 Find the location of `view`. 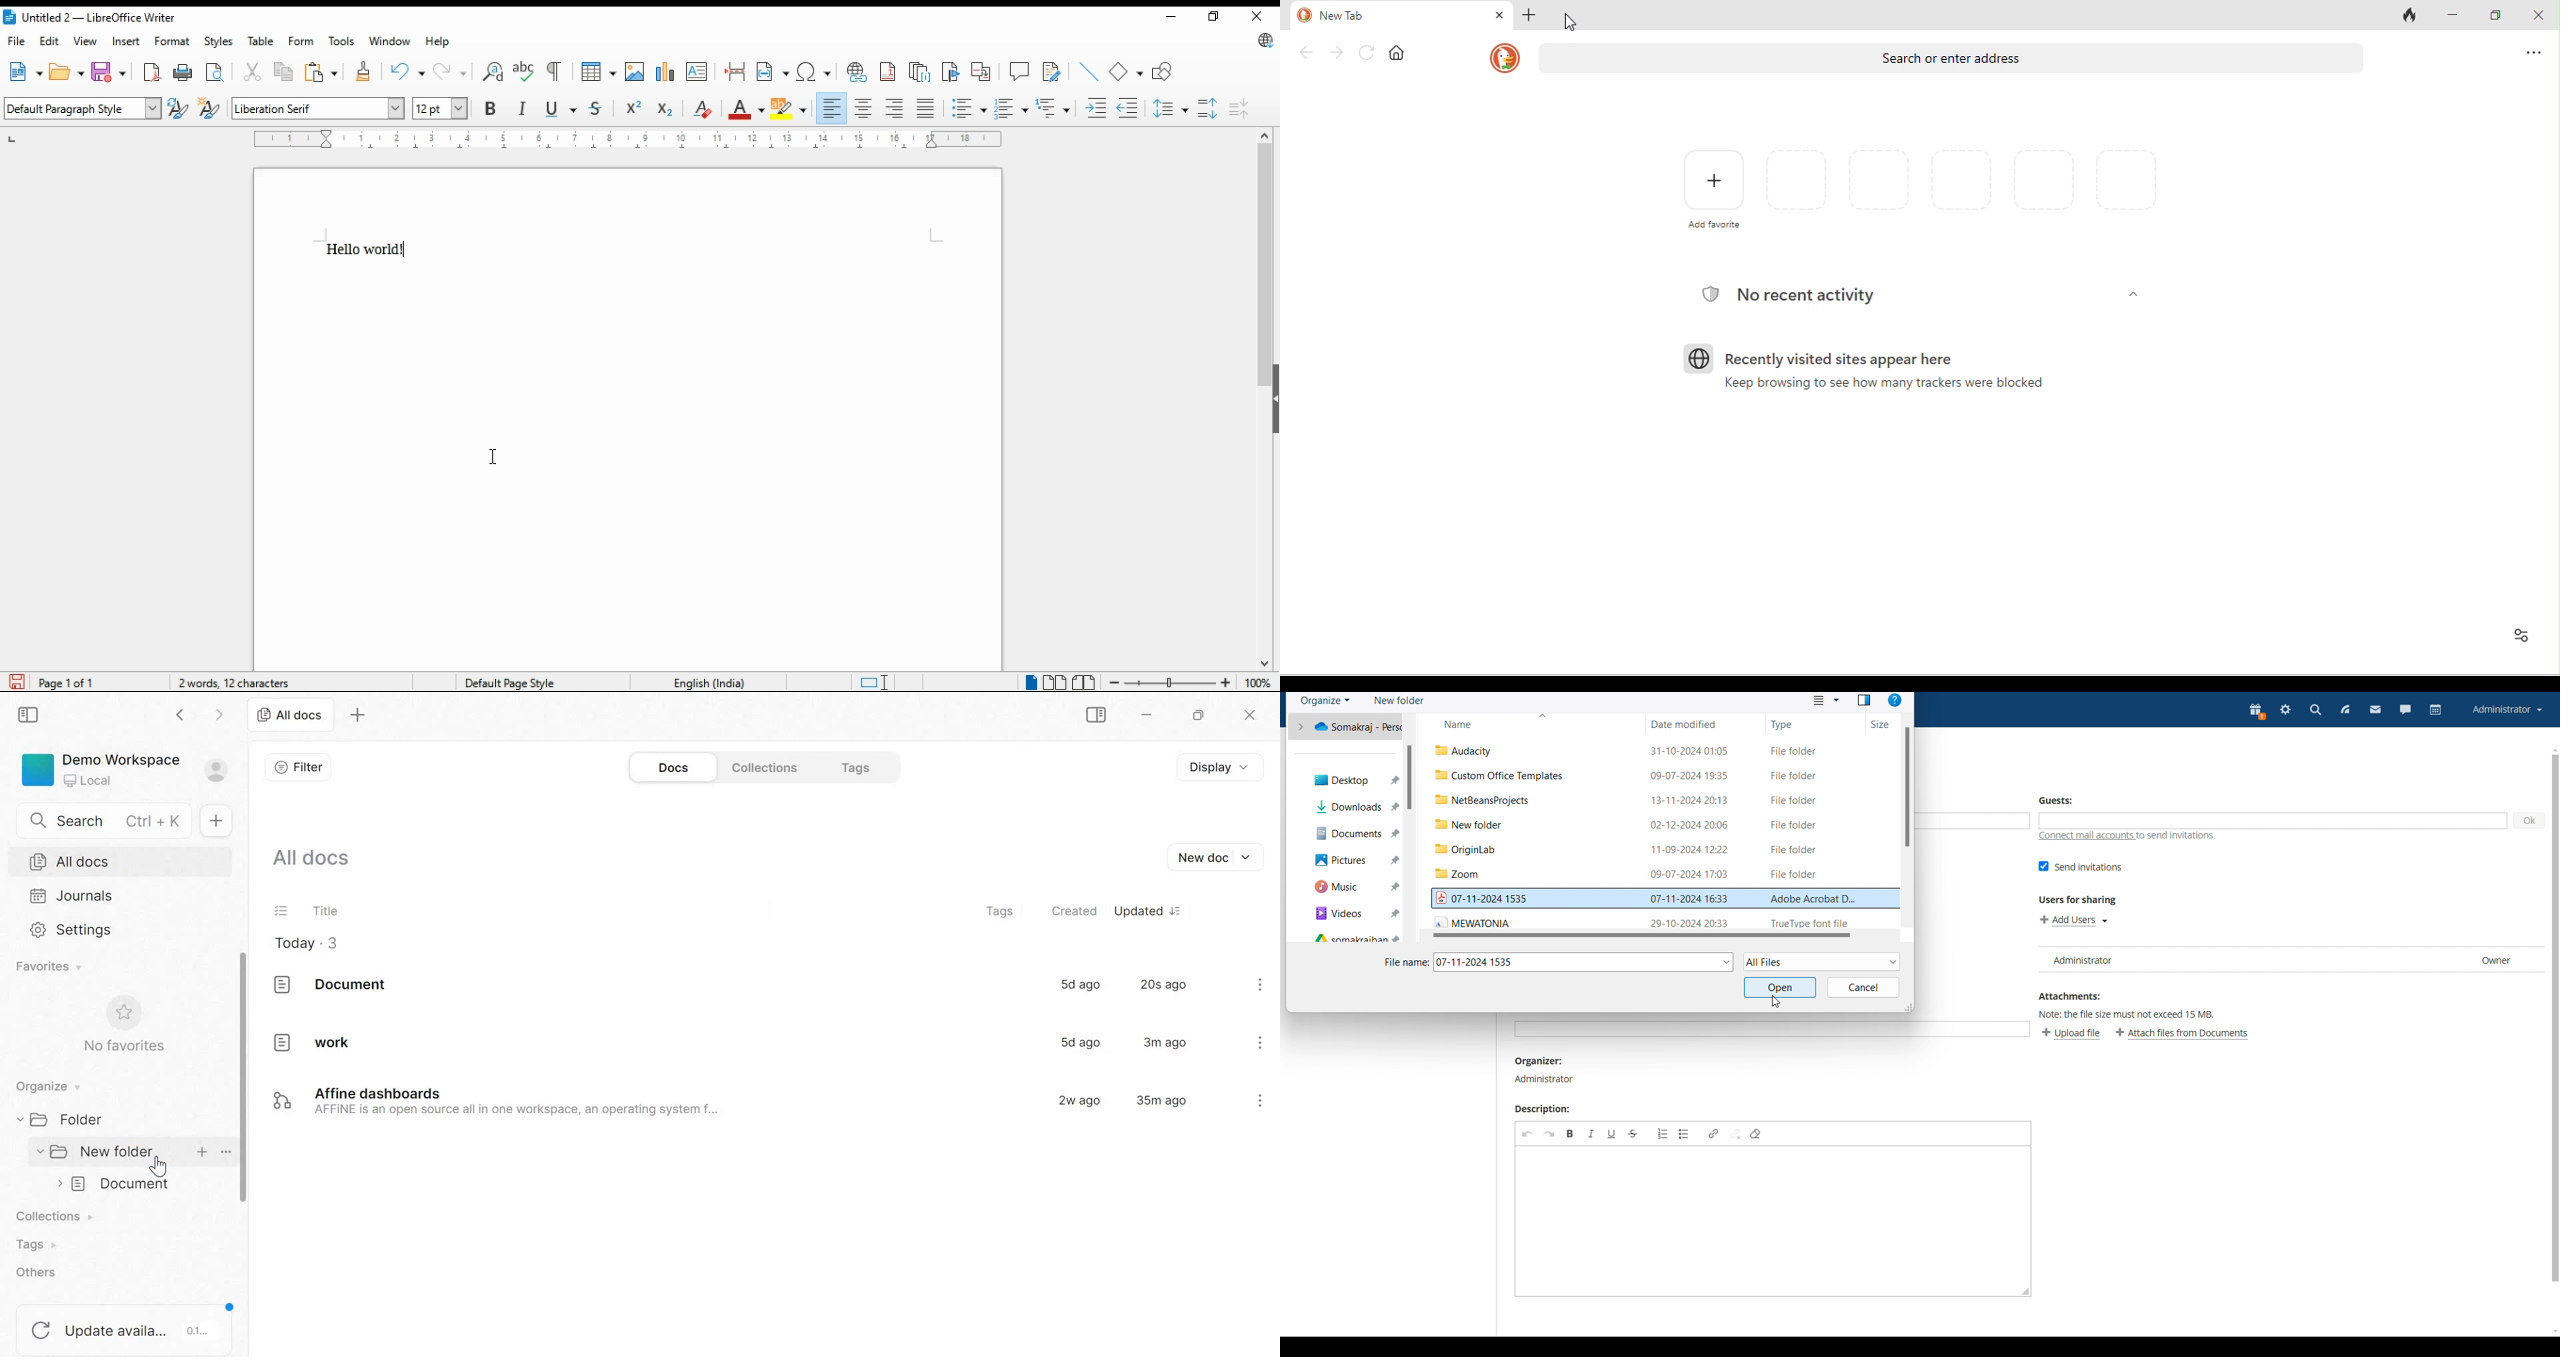

view is located at coordinates (84, 41).